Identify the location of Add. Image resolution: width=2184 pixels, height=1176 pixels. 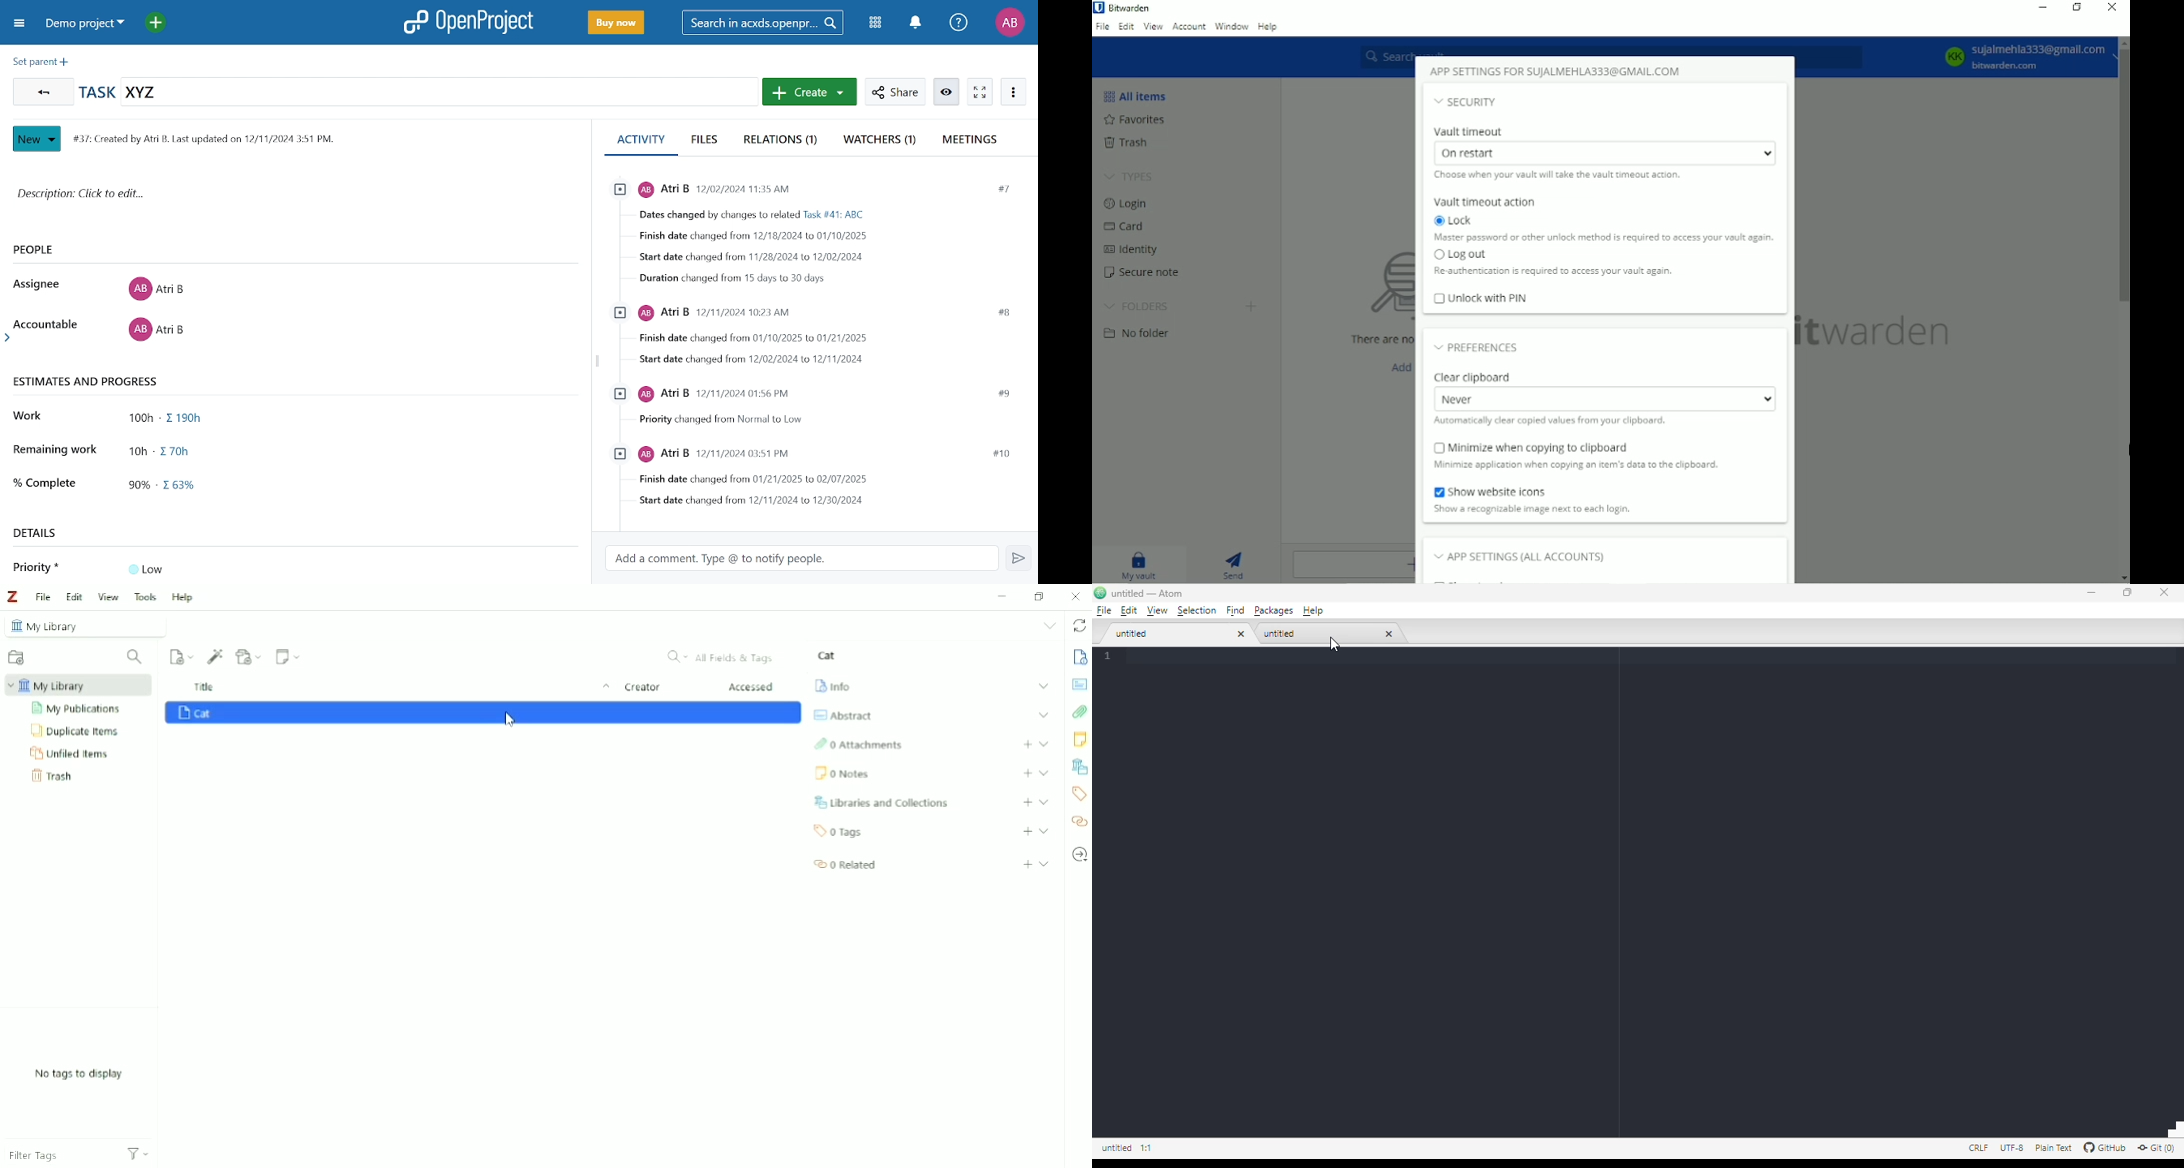
(1028, 832).